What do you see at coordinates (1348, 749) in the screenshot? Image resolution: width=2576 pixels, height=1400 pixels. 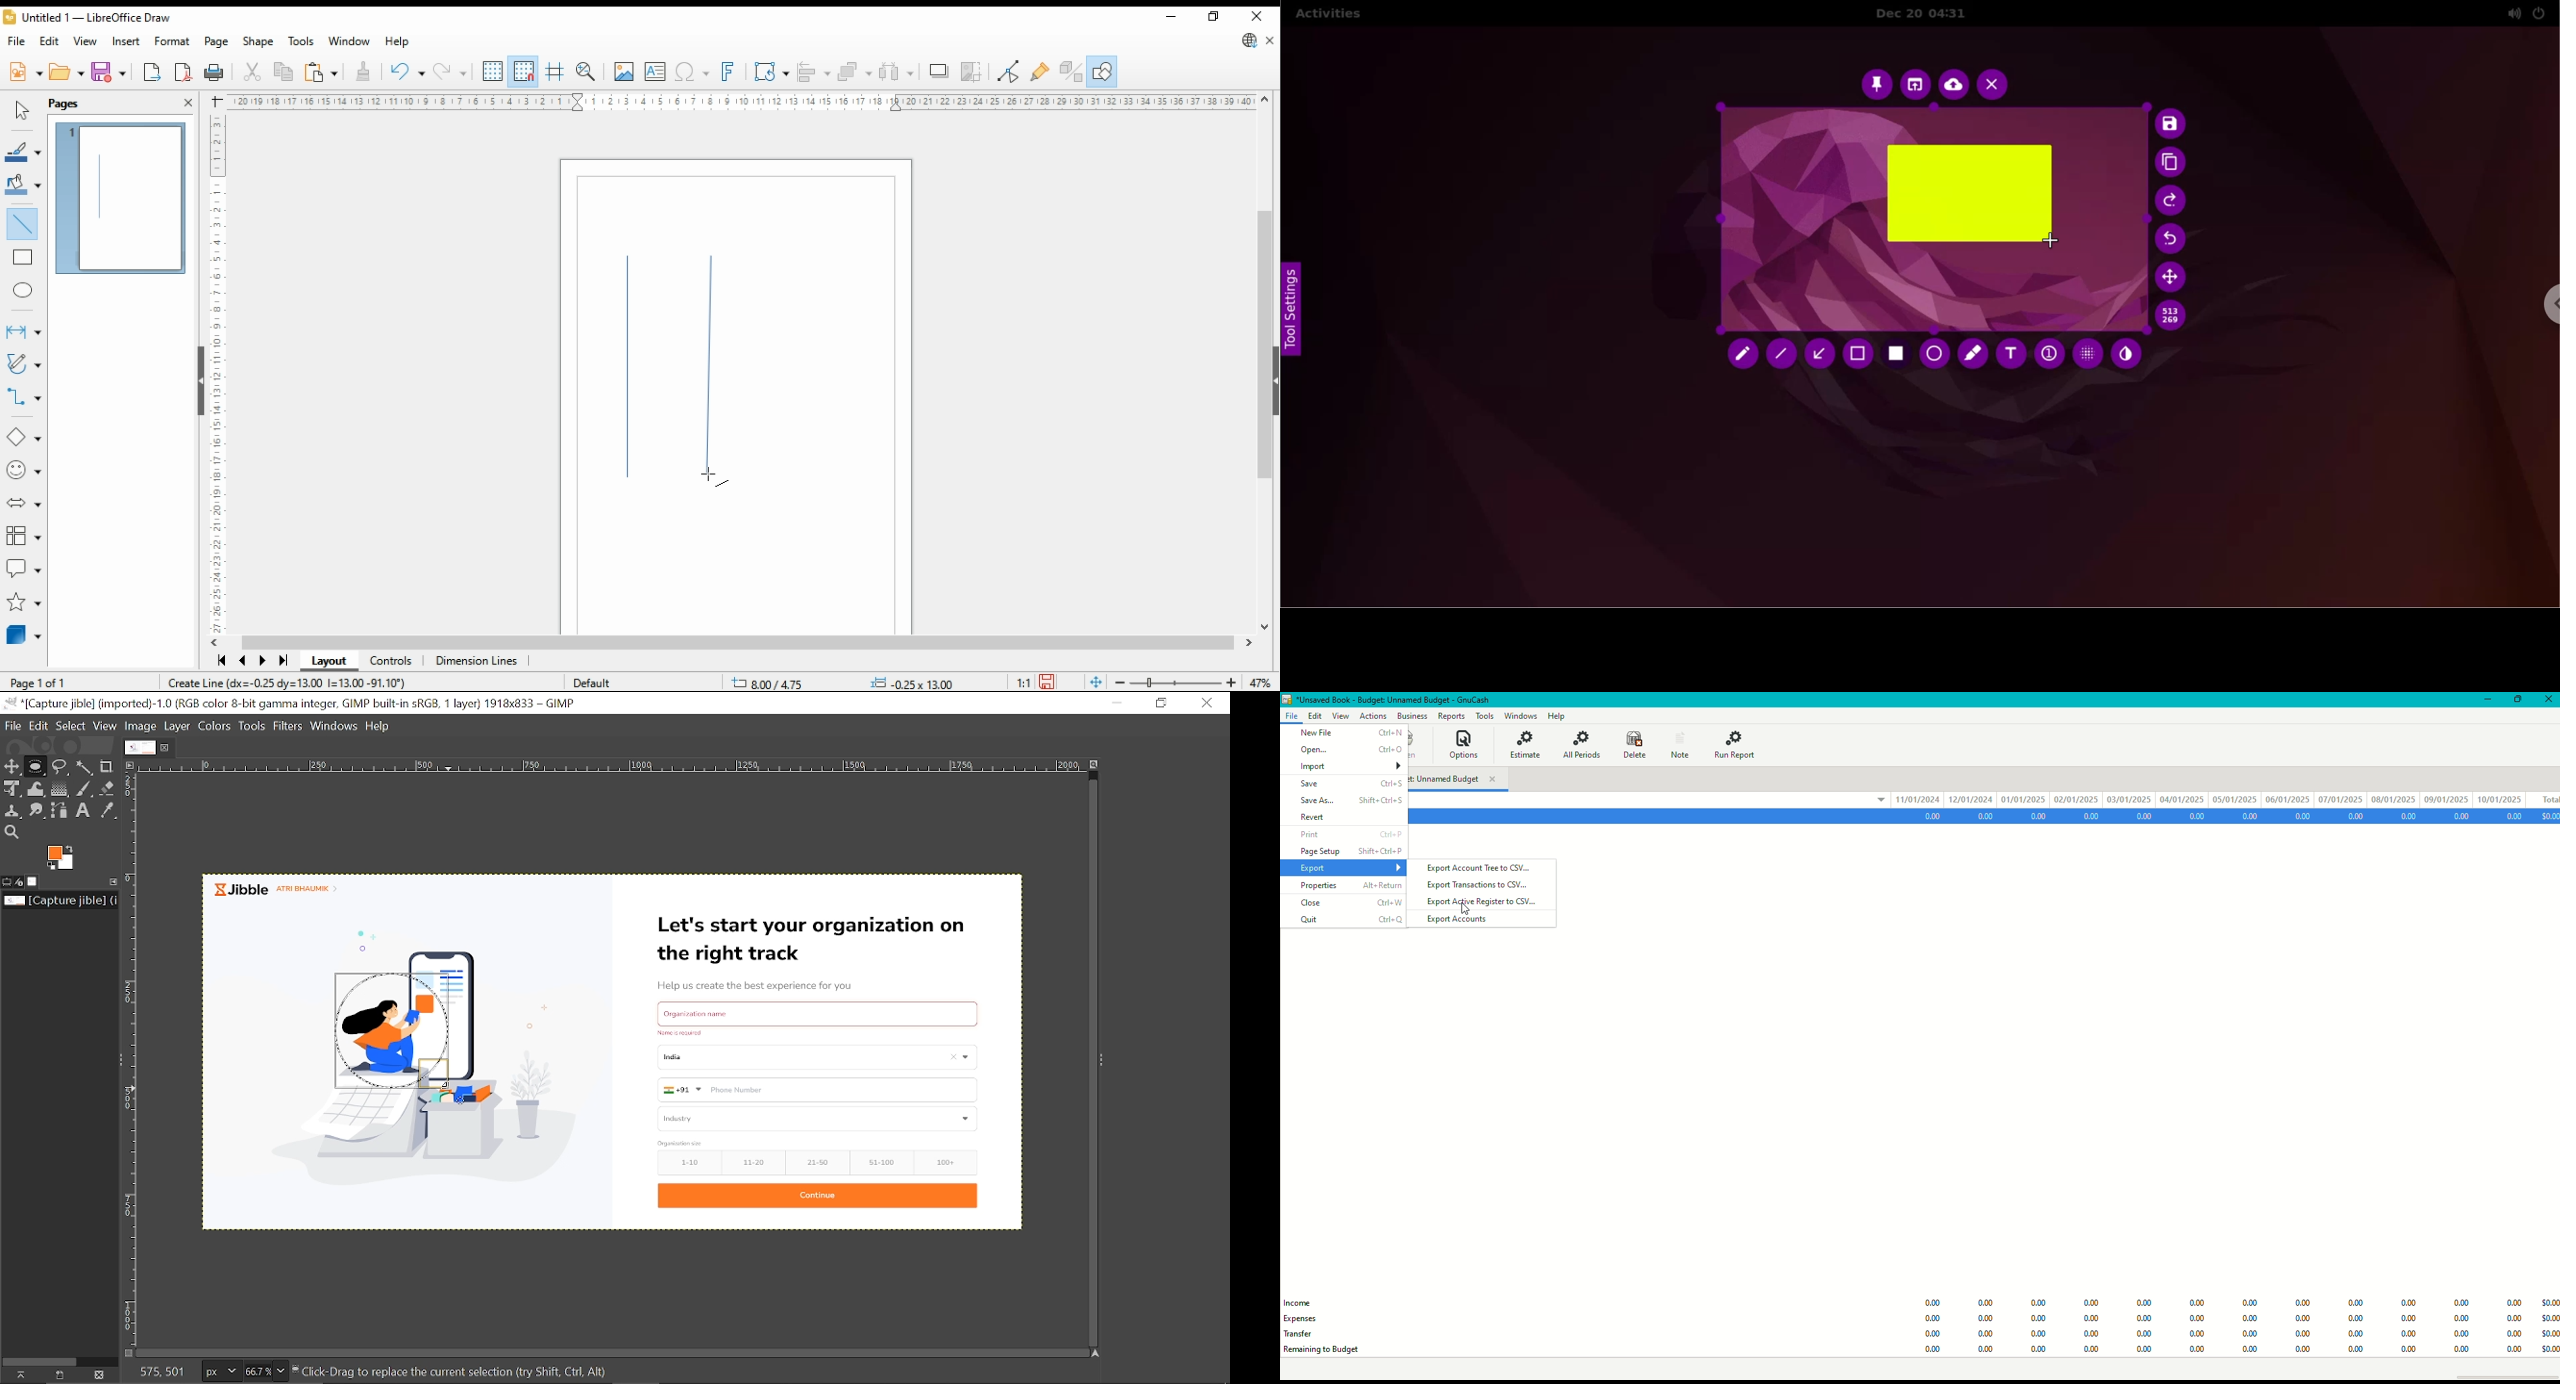 I see `Open` at bounding box center [1348, 749].